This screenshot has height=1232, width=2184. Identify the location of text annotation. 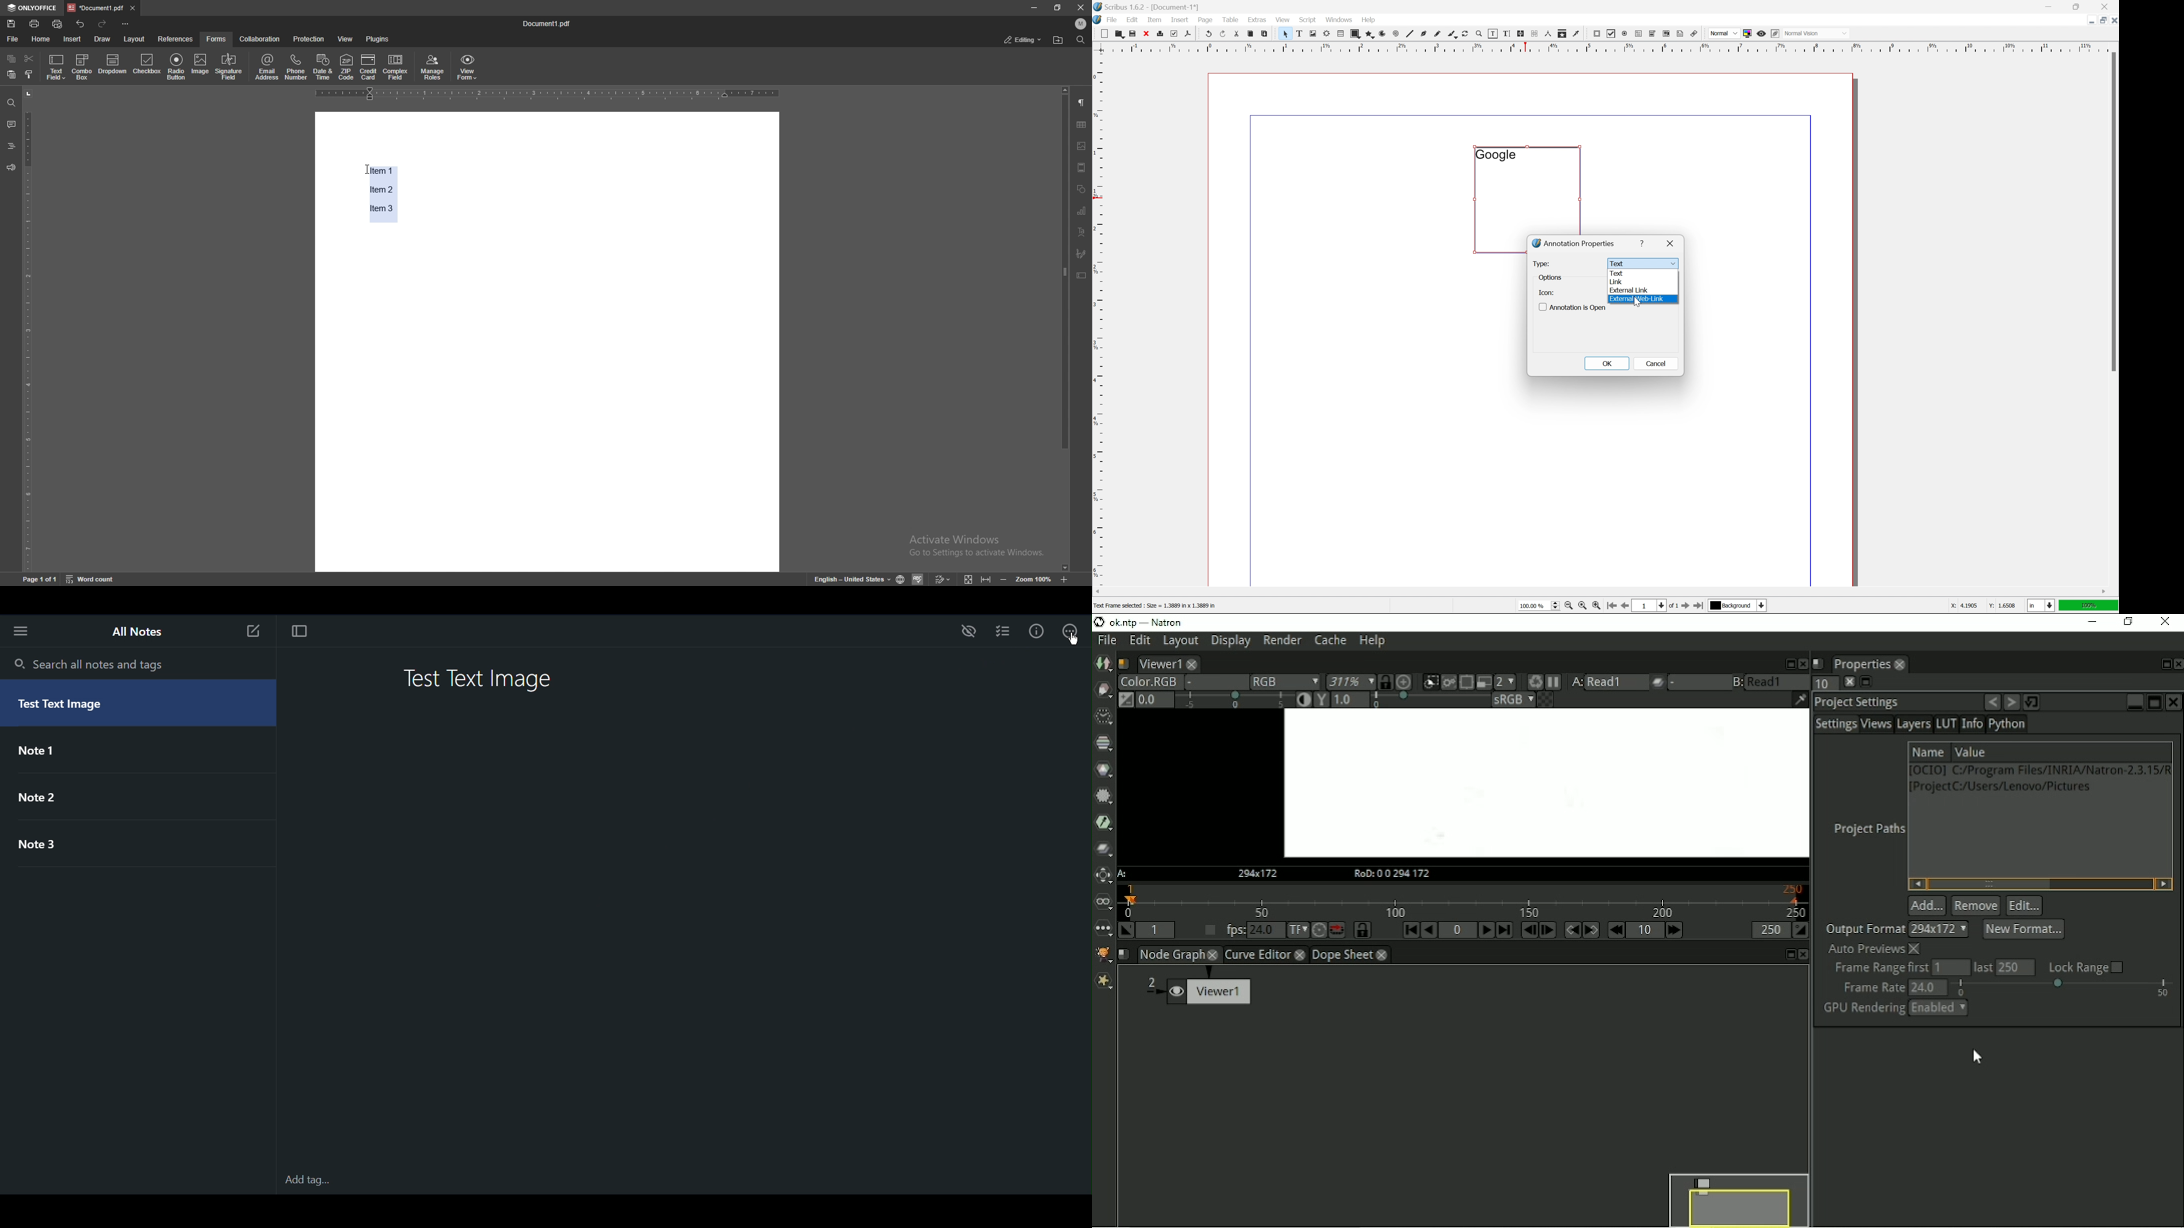
(1680, 34).